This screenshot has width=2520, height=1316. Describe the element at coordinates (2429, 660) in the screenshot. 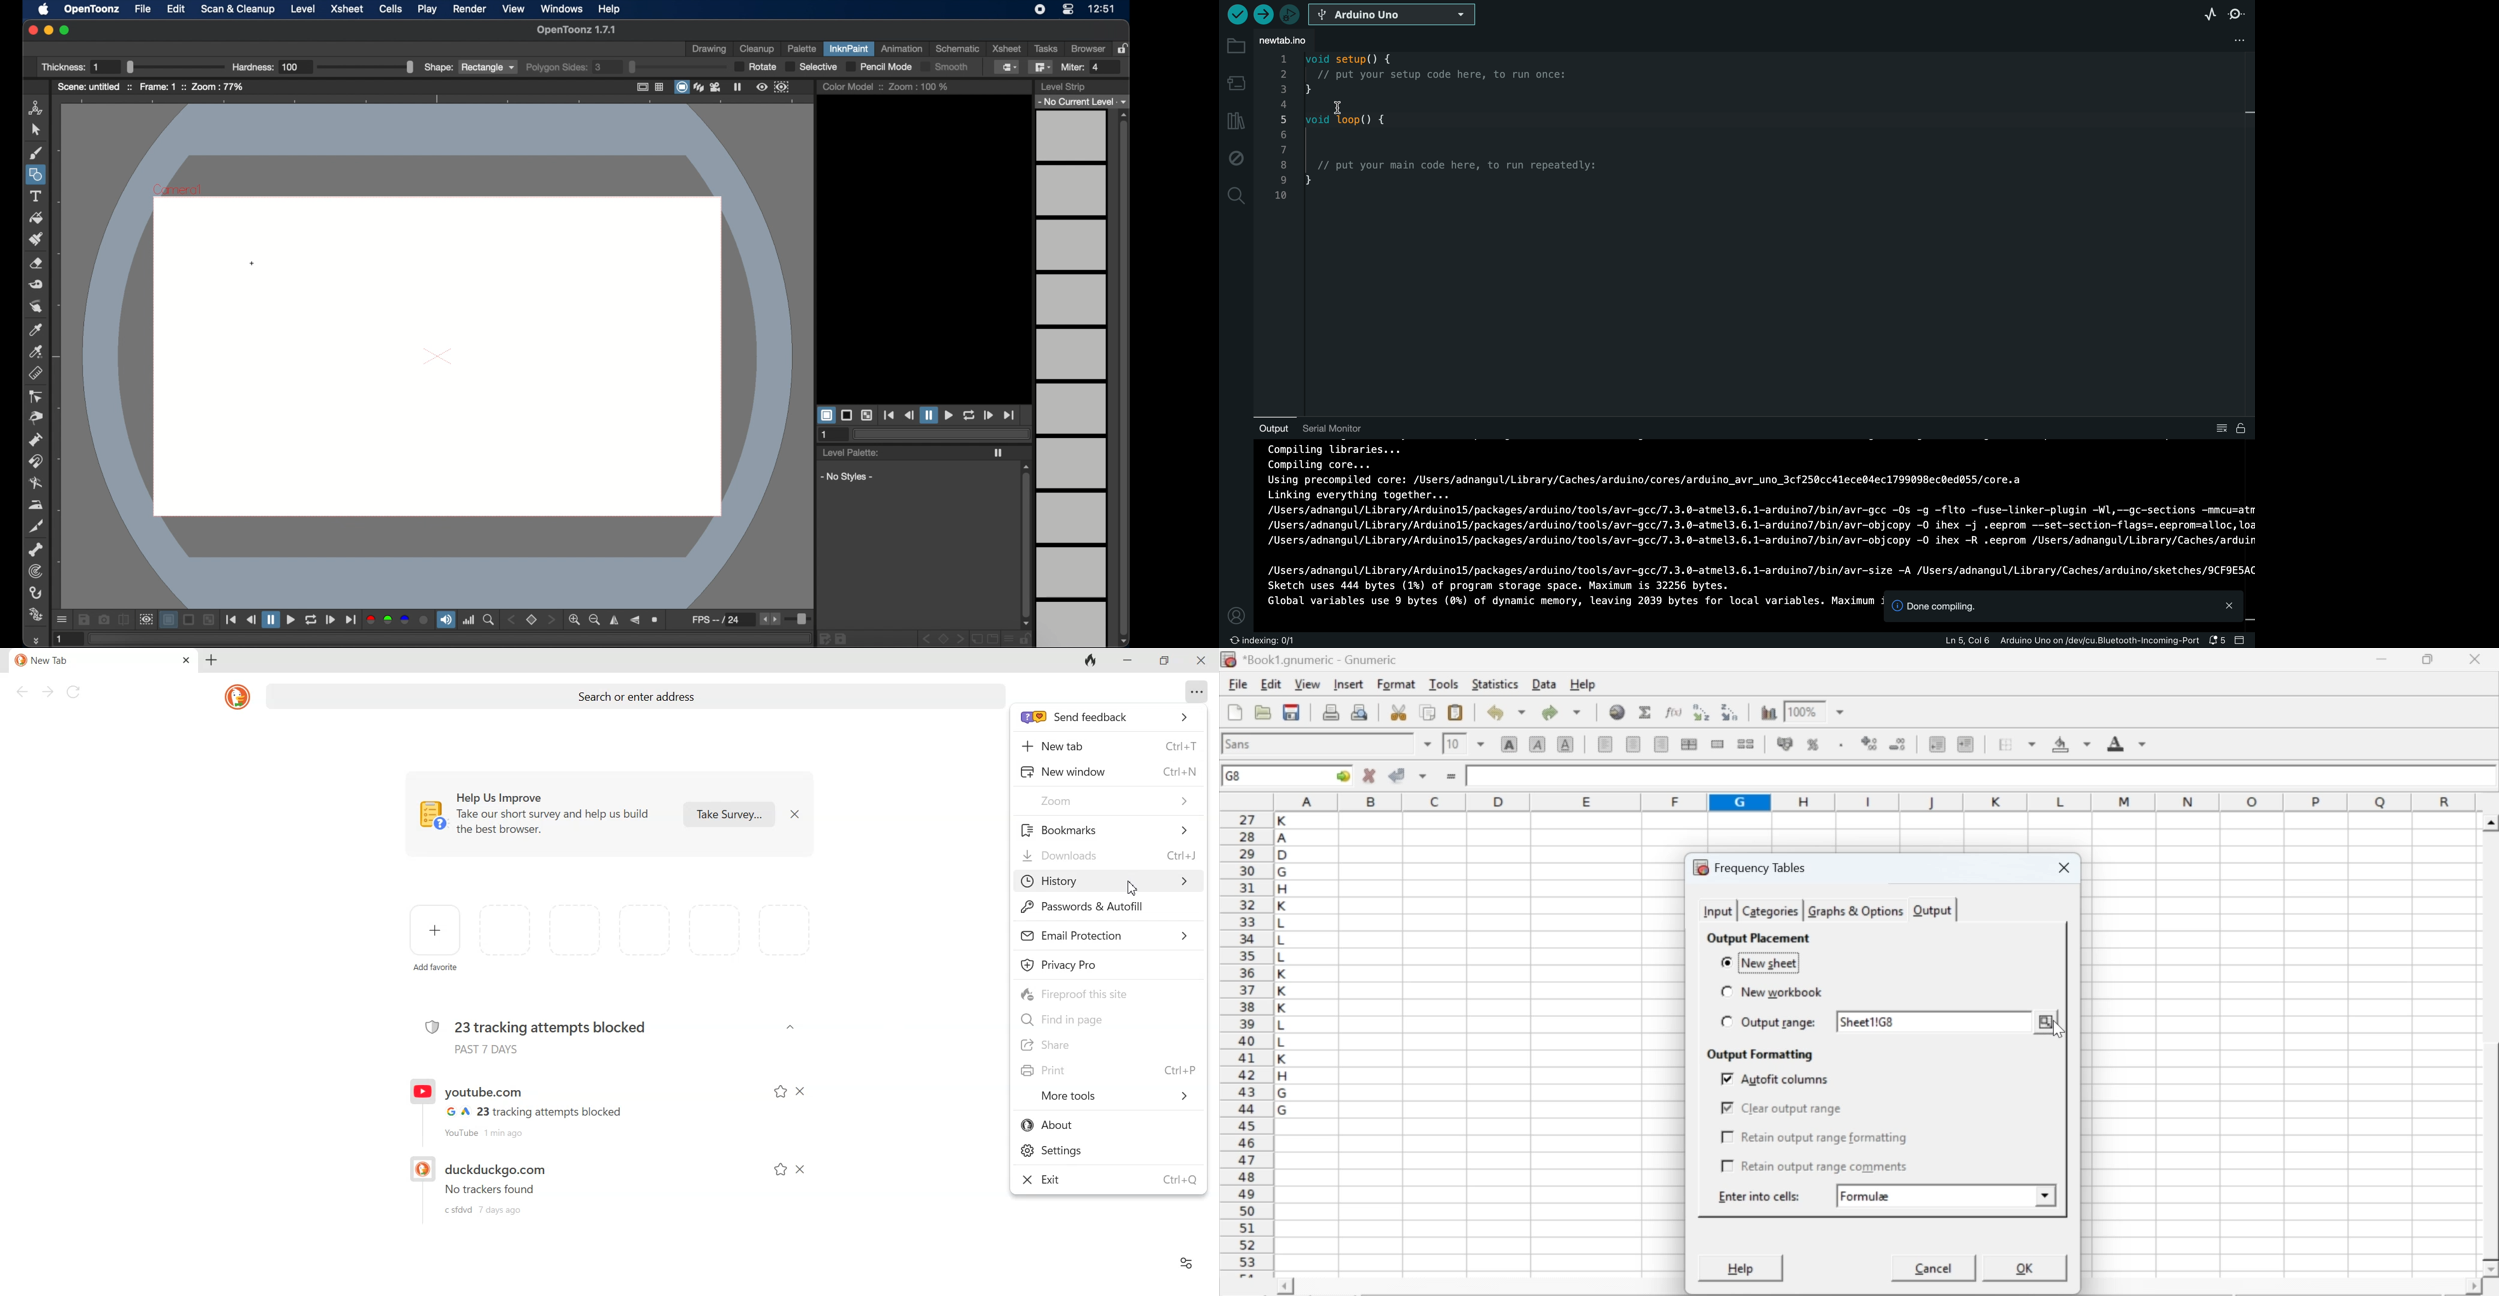

I see `restore down` at that location.